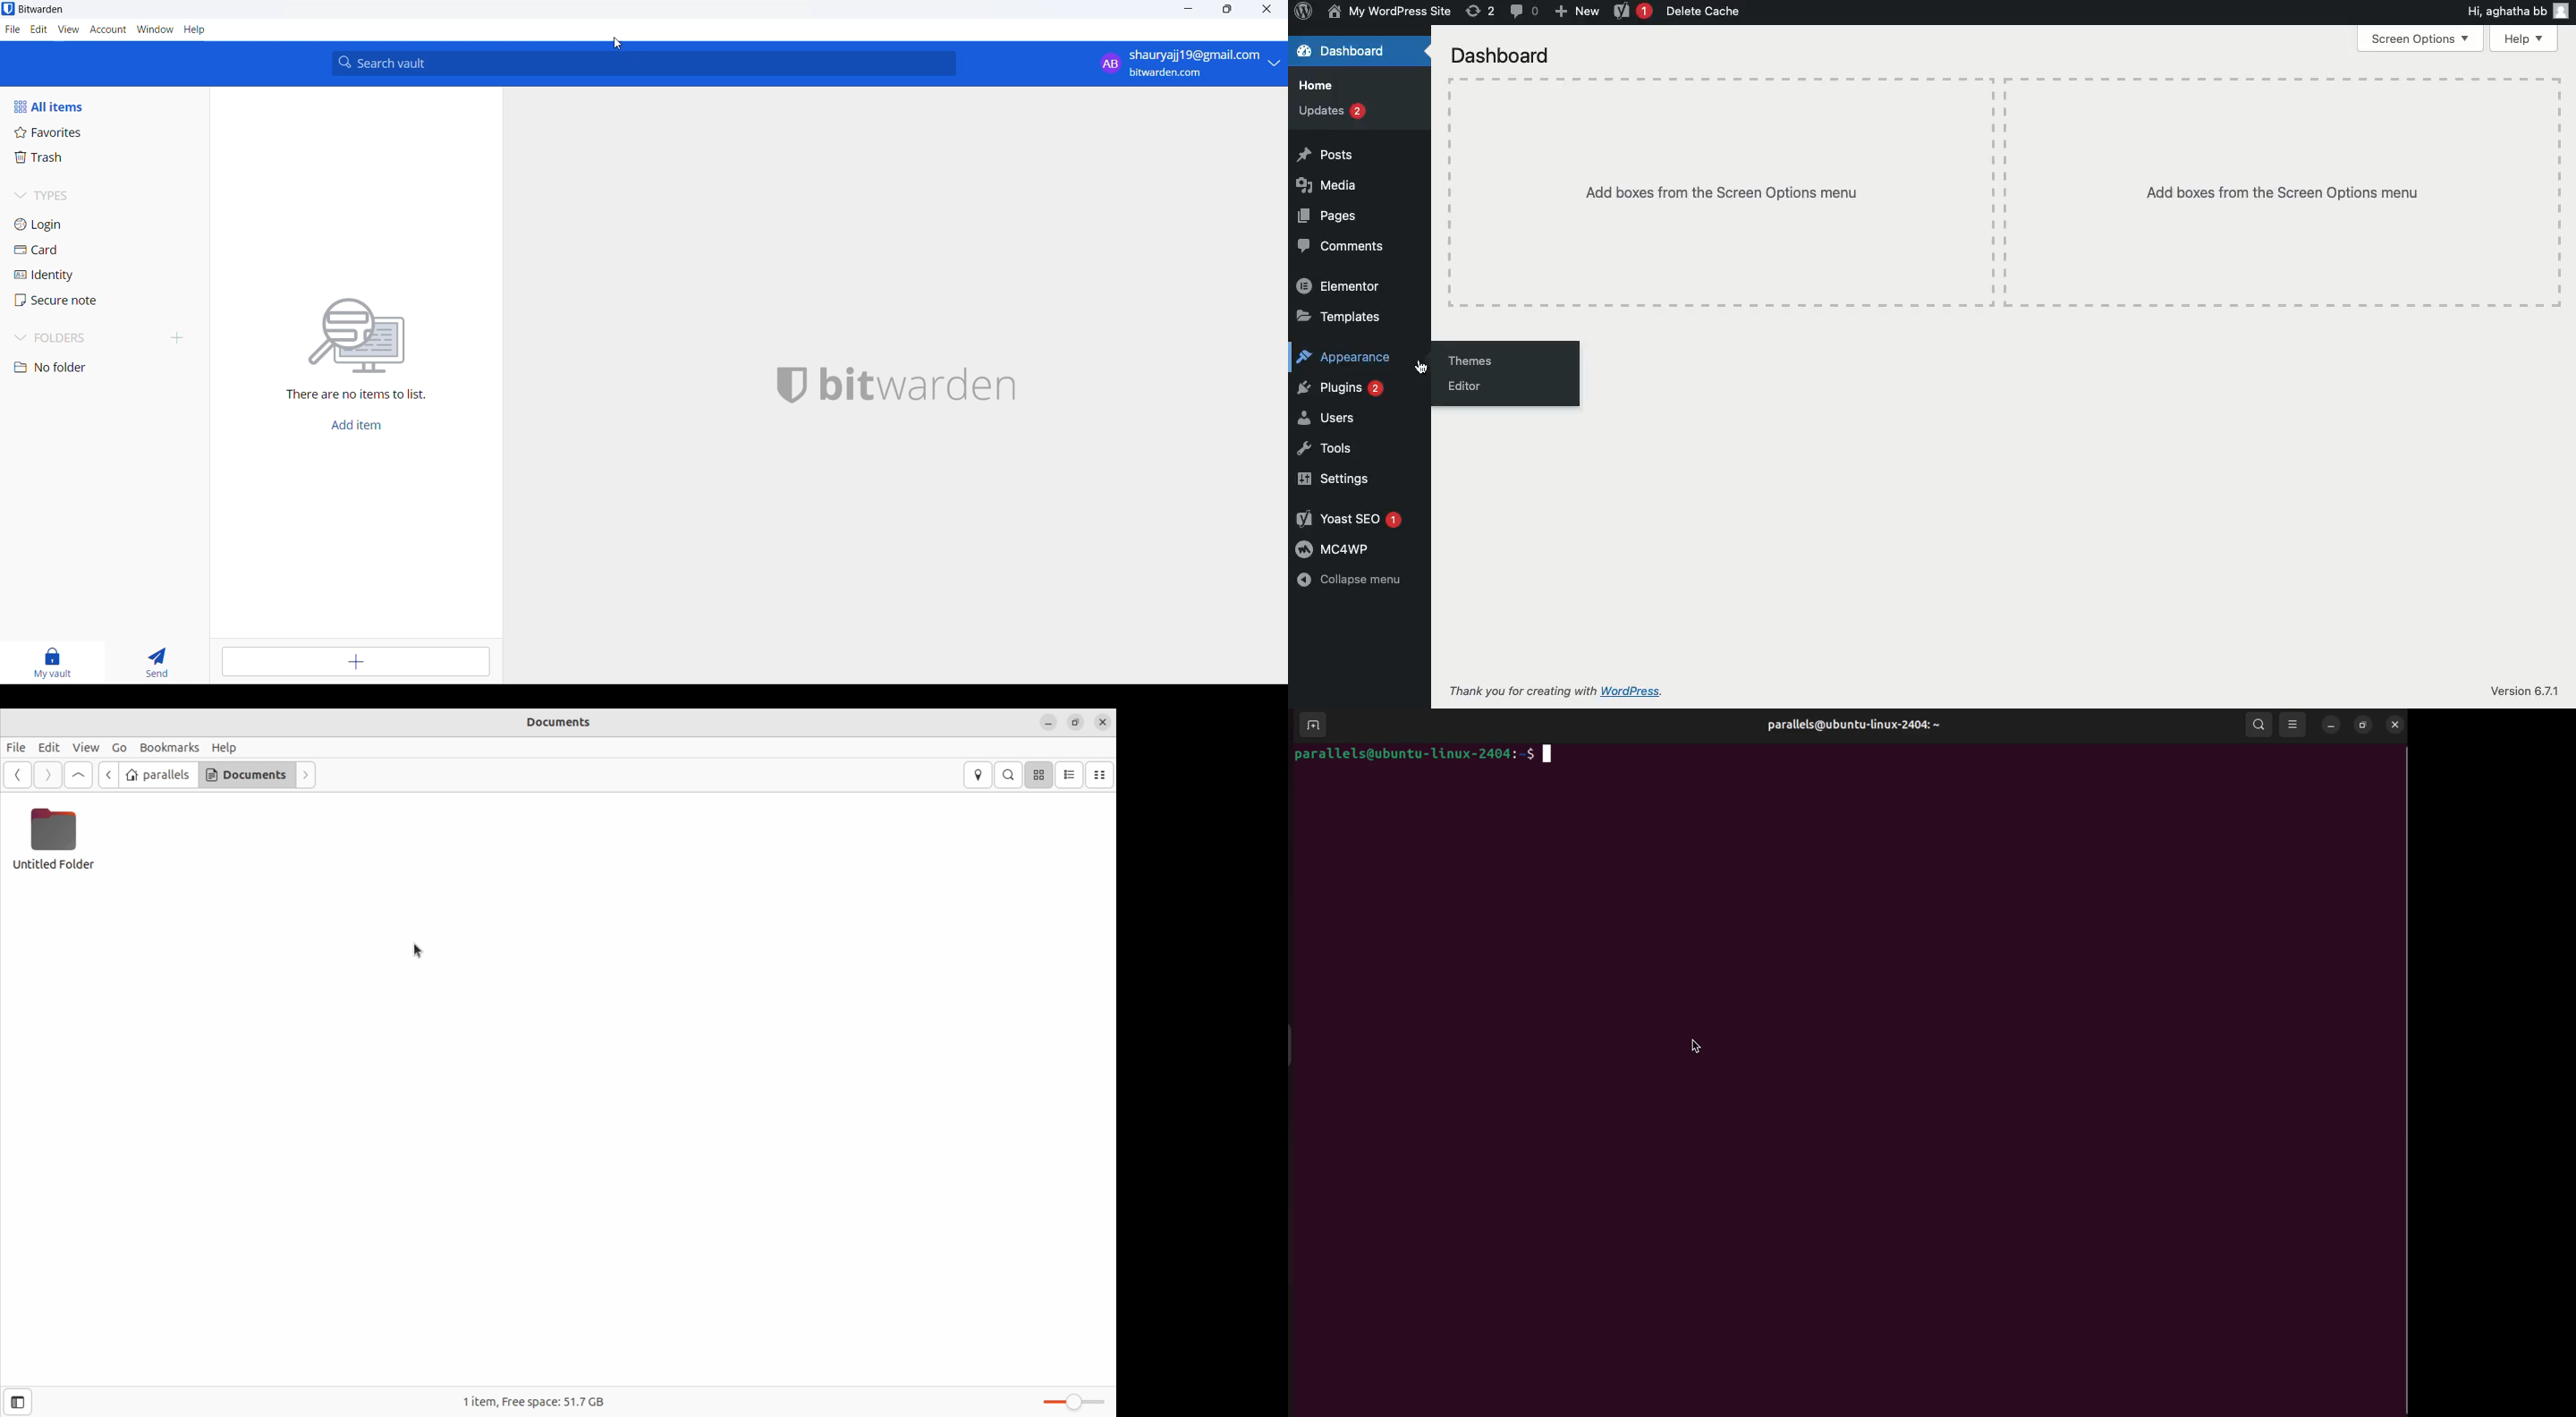 This screenshot has height=1428, width=2576. I want to click on Settings, so click(1334, 480).